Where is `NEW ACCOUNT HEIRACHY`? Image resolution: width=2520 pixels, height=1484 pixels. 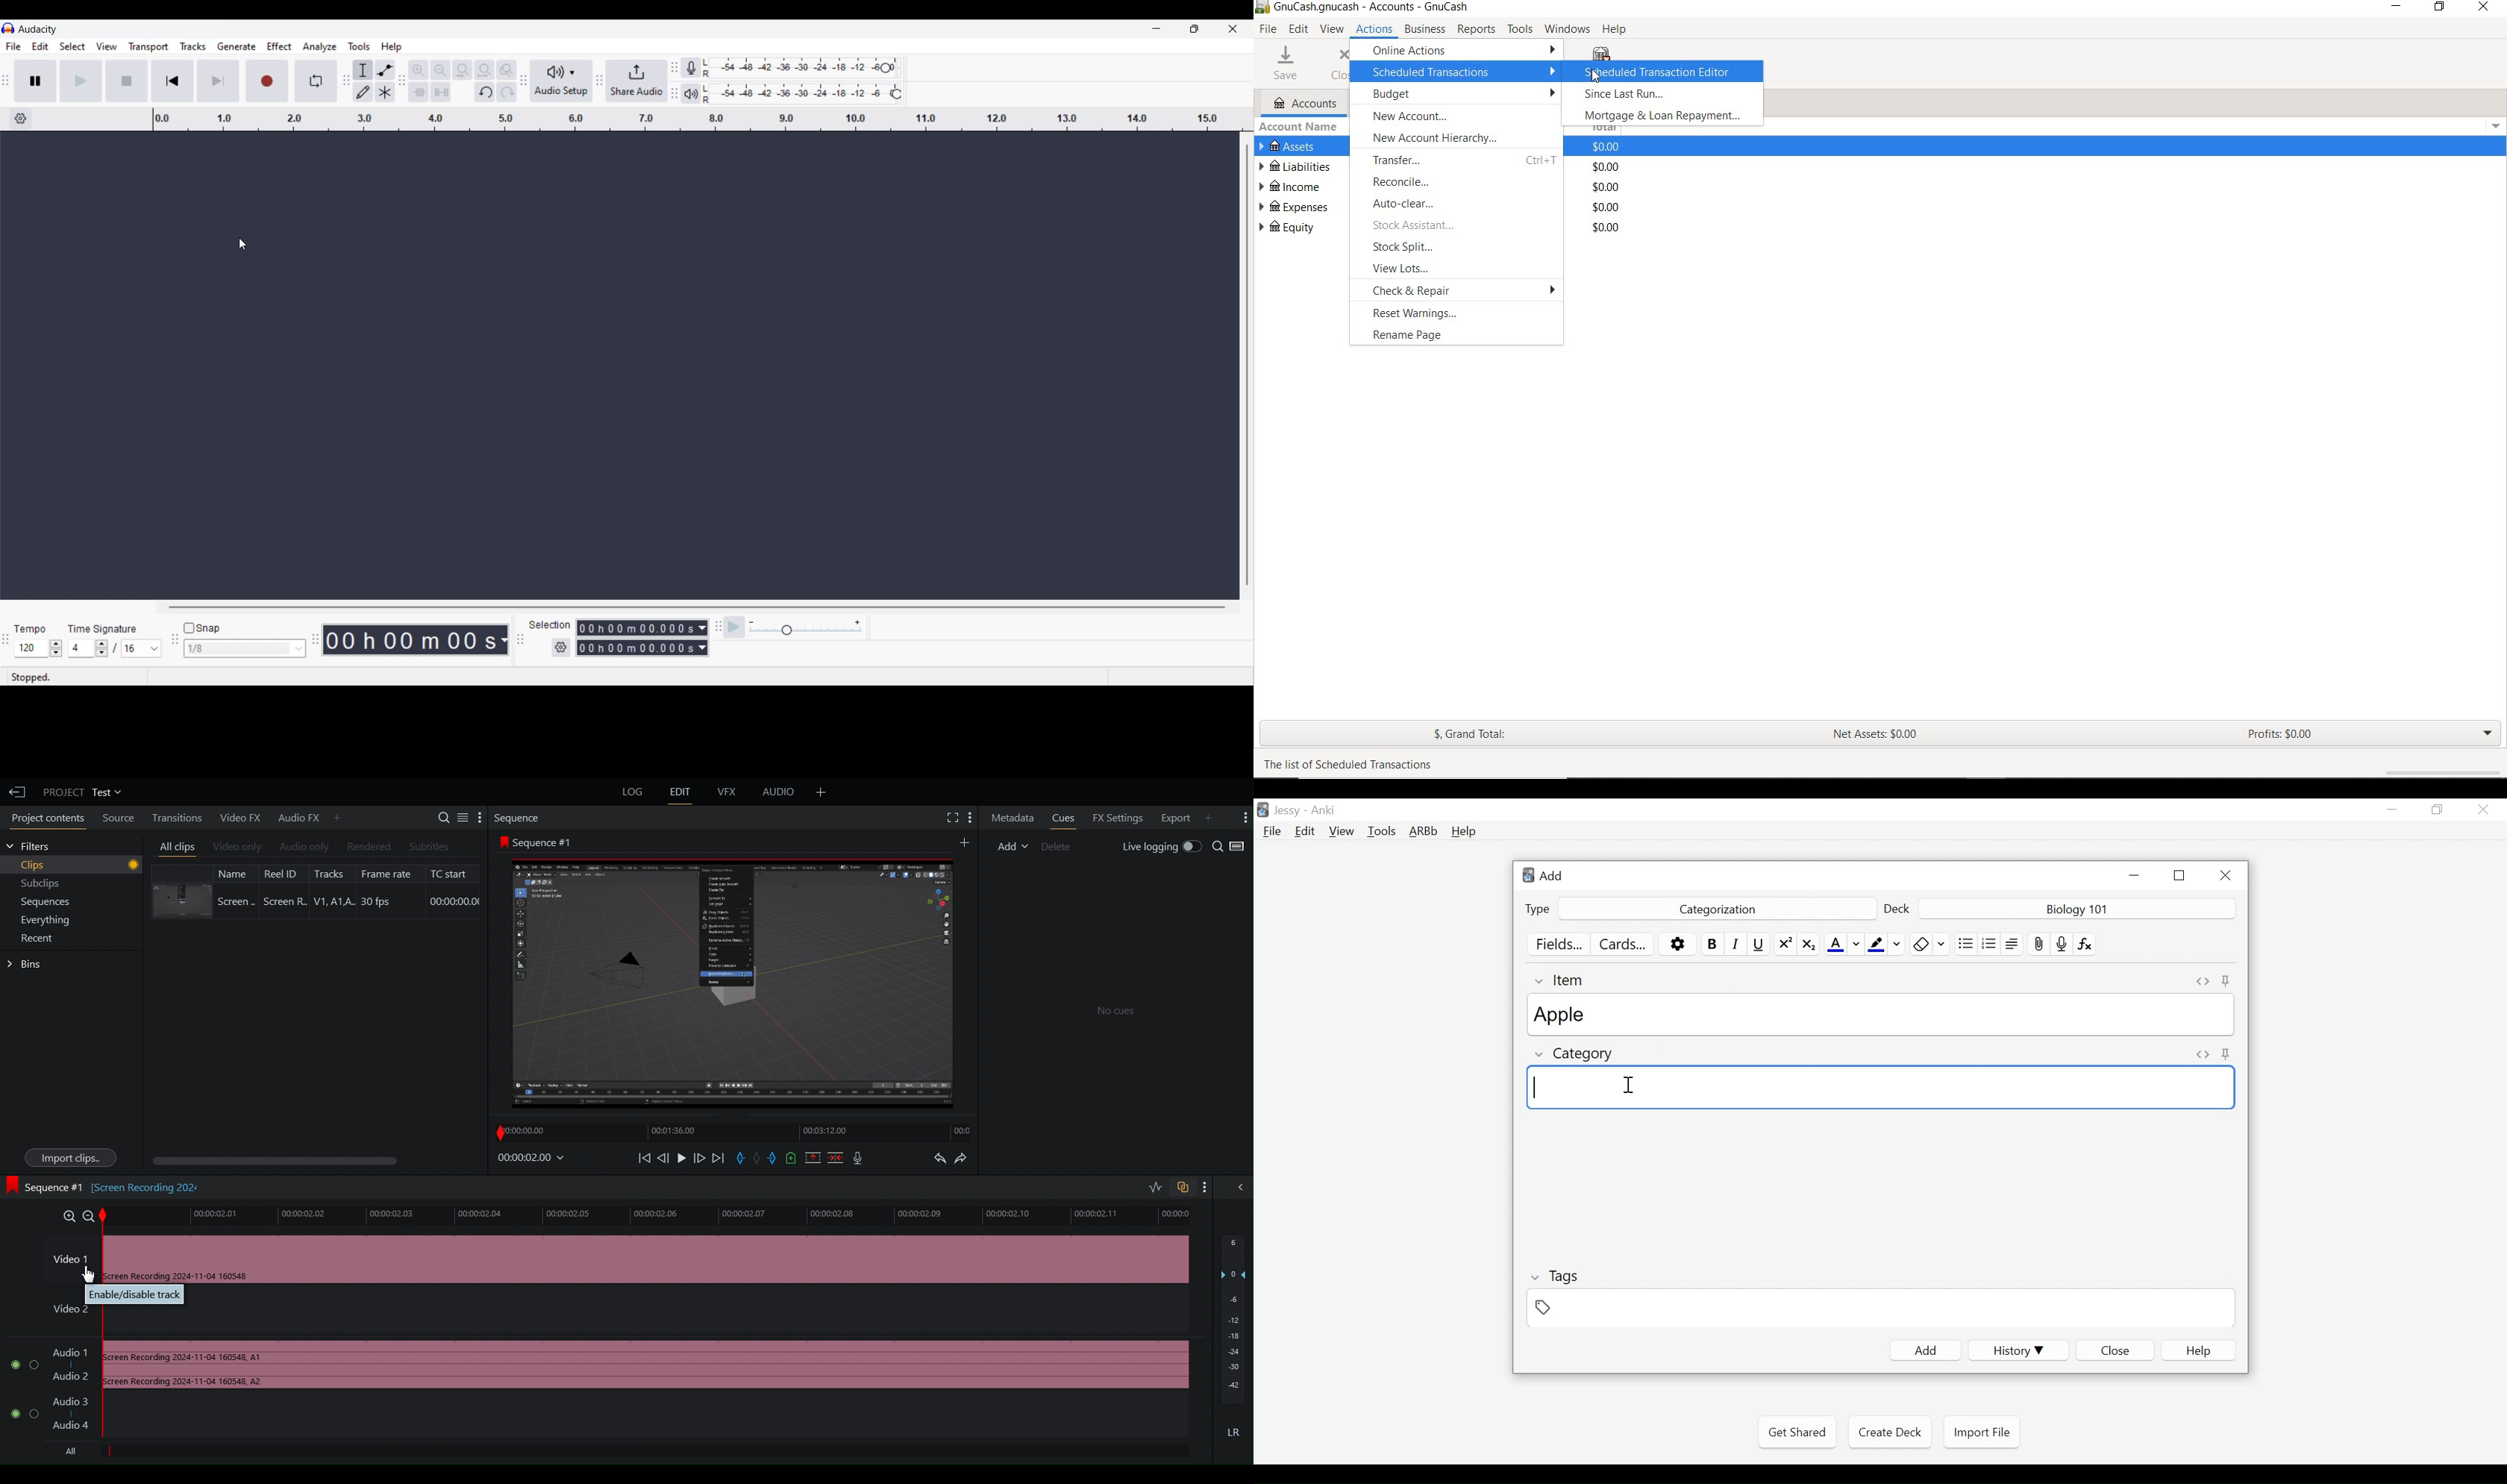
NEW ACCOUNT HEIRACHY is located at coordinates (1460, 140).